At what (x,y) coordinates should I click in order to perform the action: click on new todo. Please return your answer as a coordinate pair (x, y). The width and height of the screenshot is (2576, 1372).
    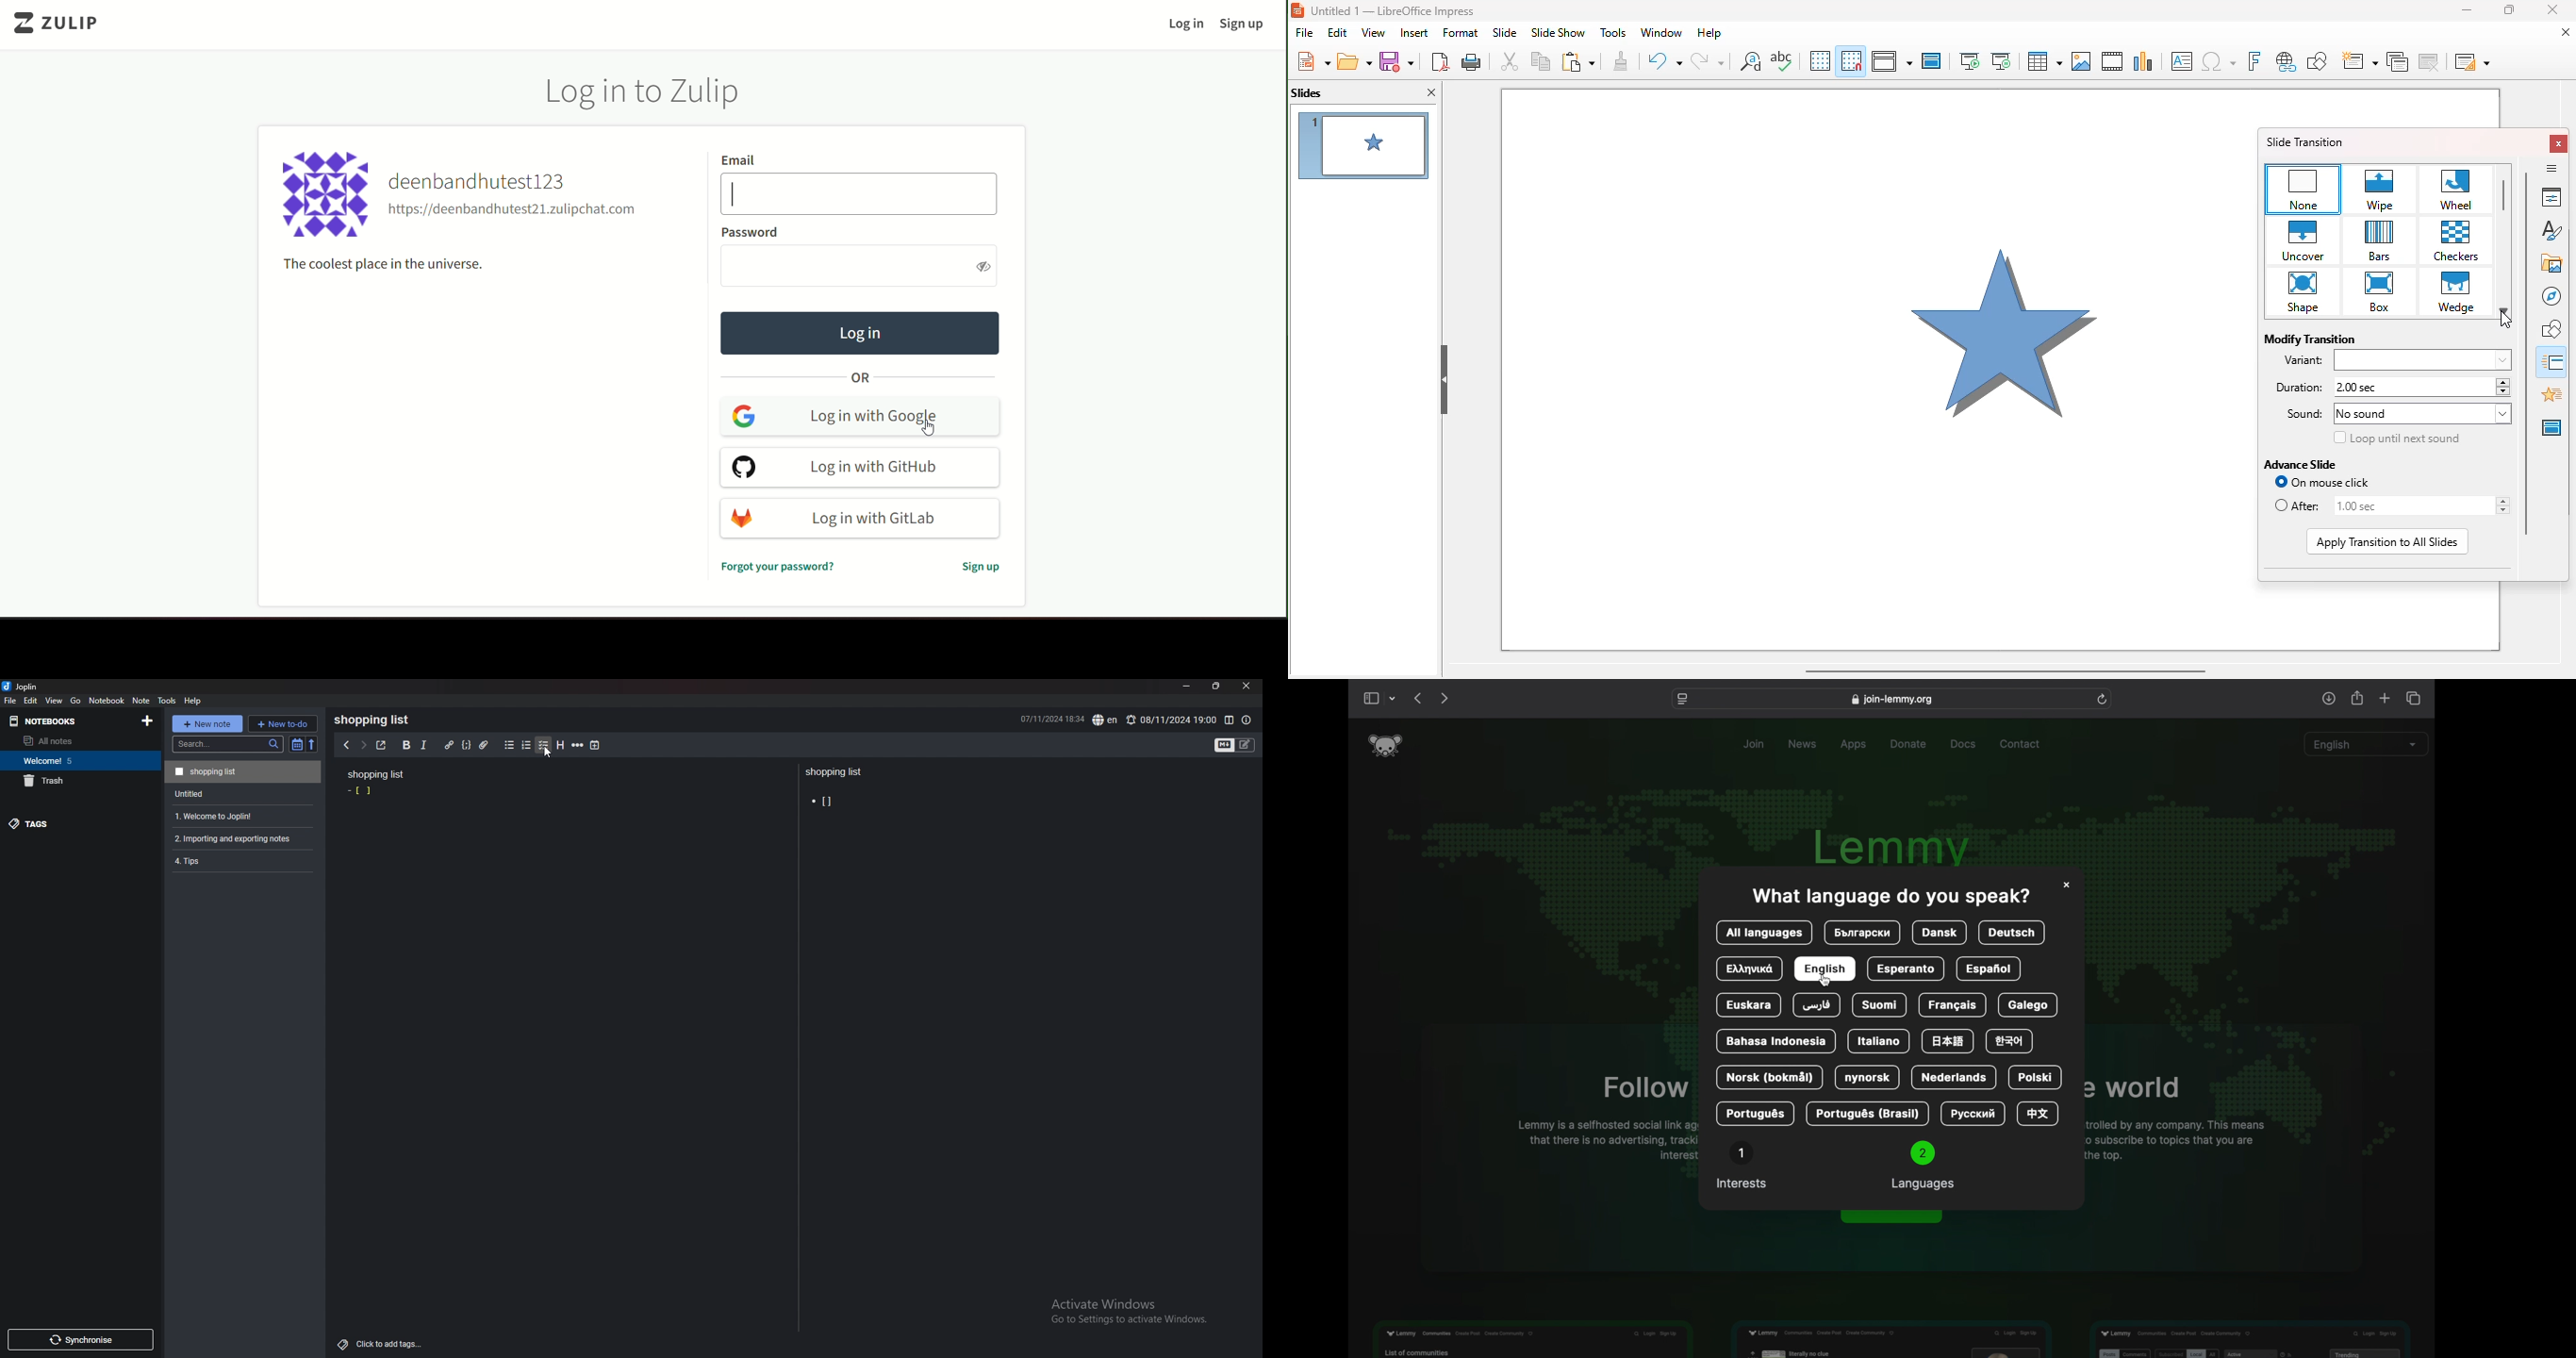
    Looking at the image, I should click on (282, 723).